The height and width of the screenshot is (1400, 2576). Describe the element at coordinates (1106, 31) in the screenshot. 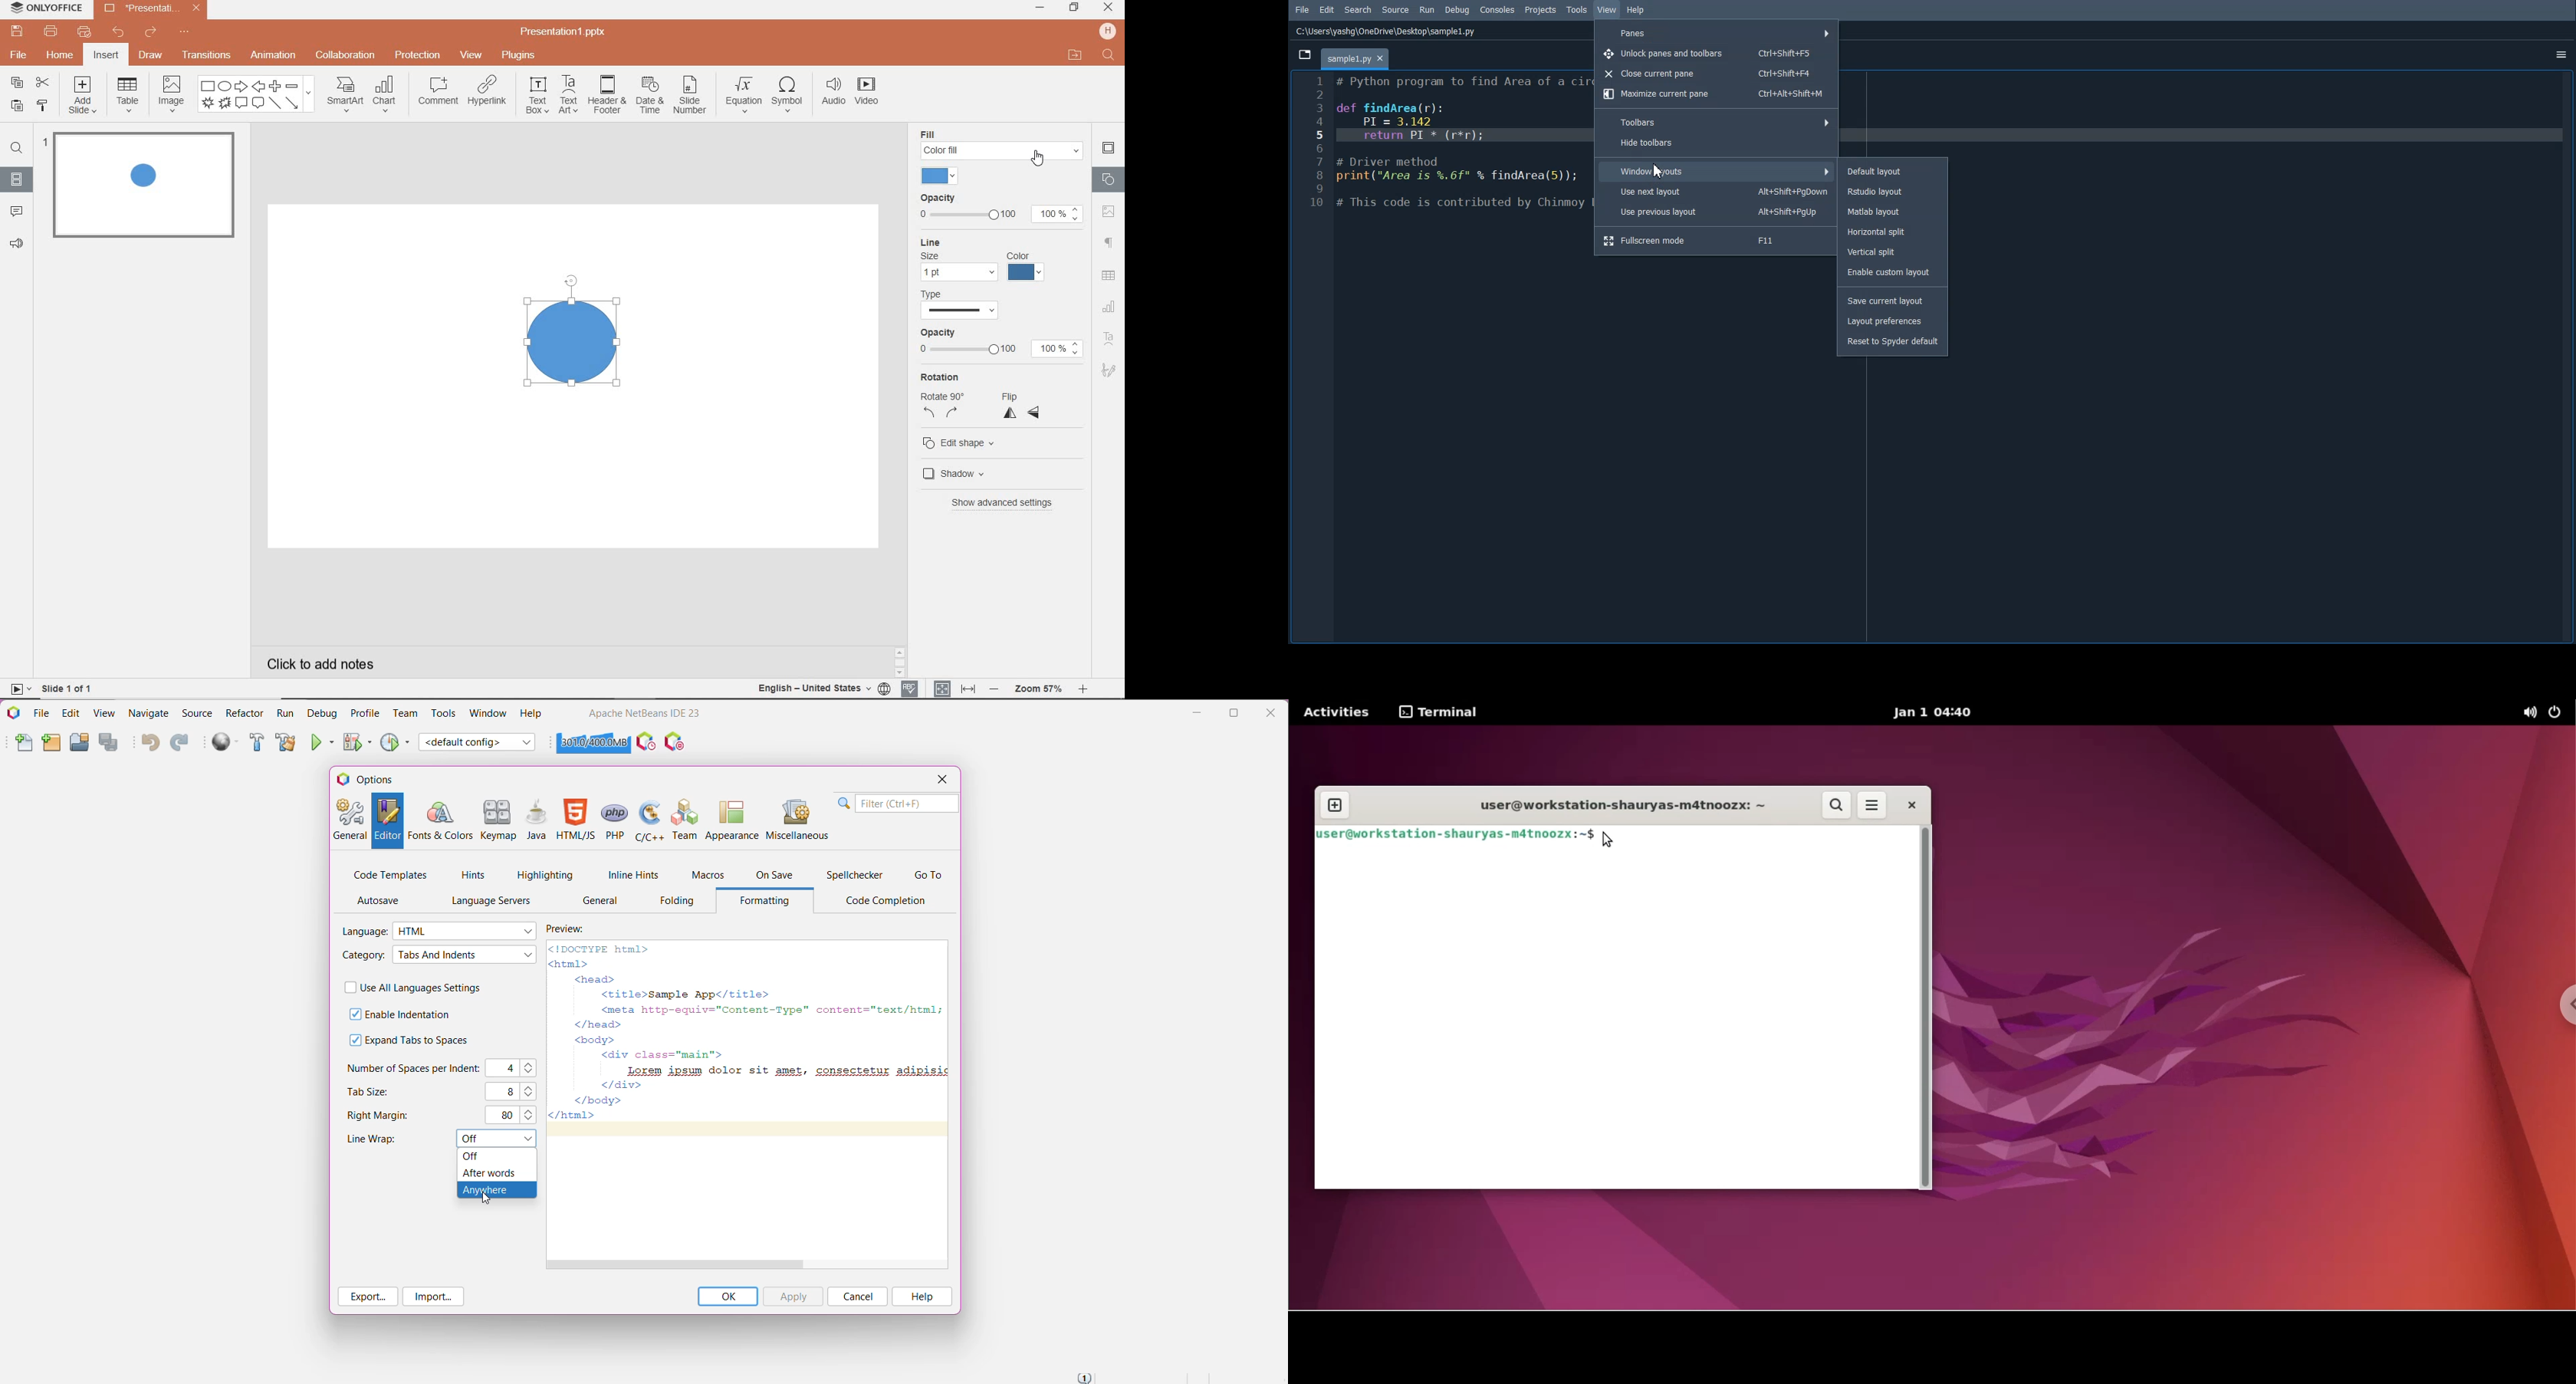

I see `hp` at that location.